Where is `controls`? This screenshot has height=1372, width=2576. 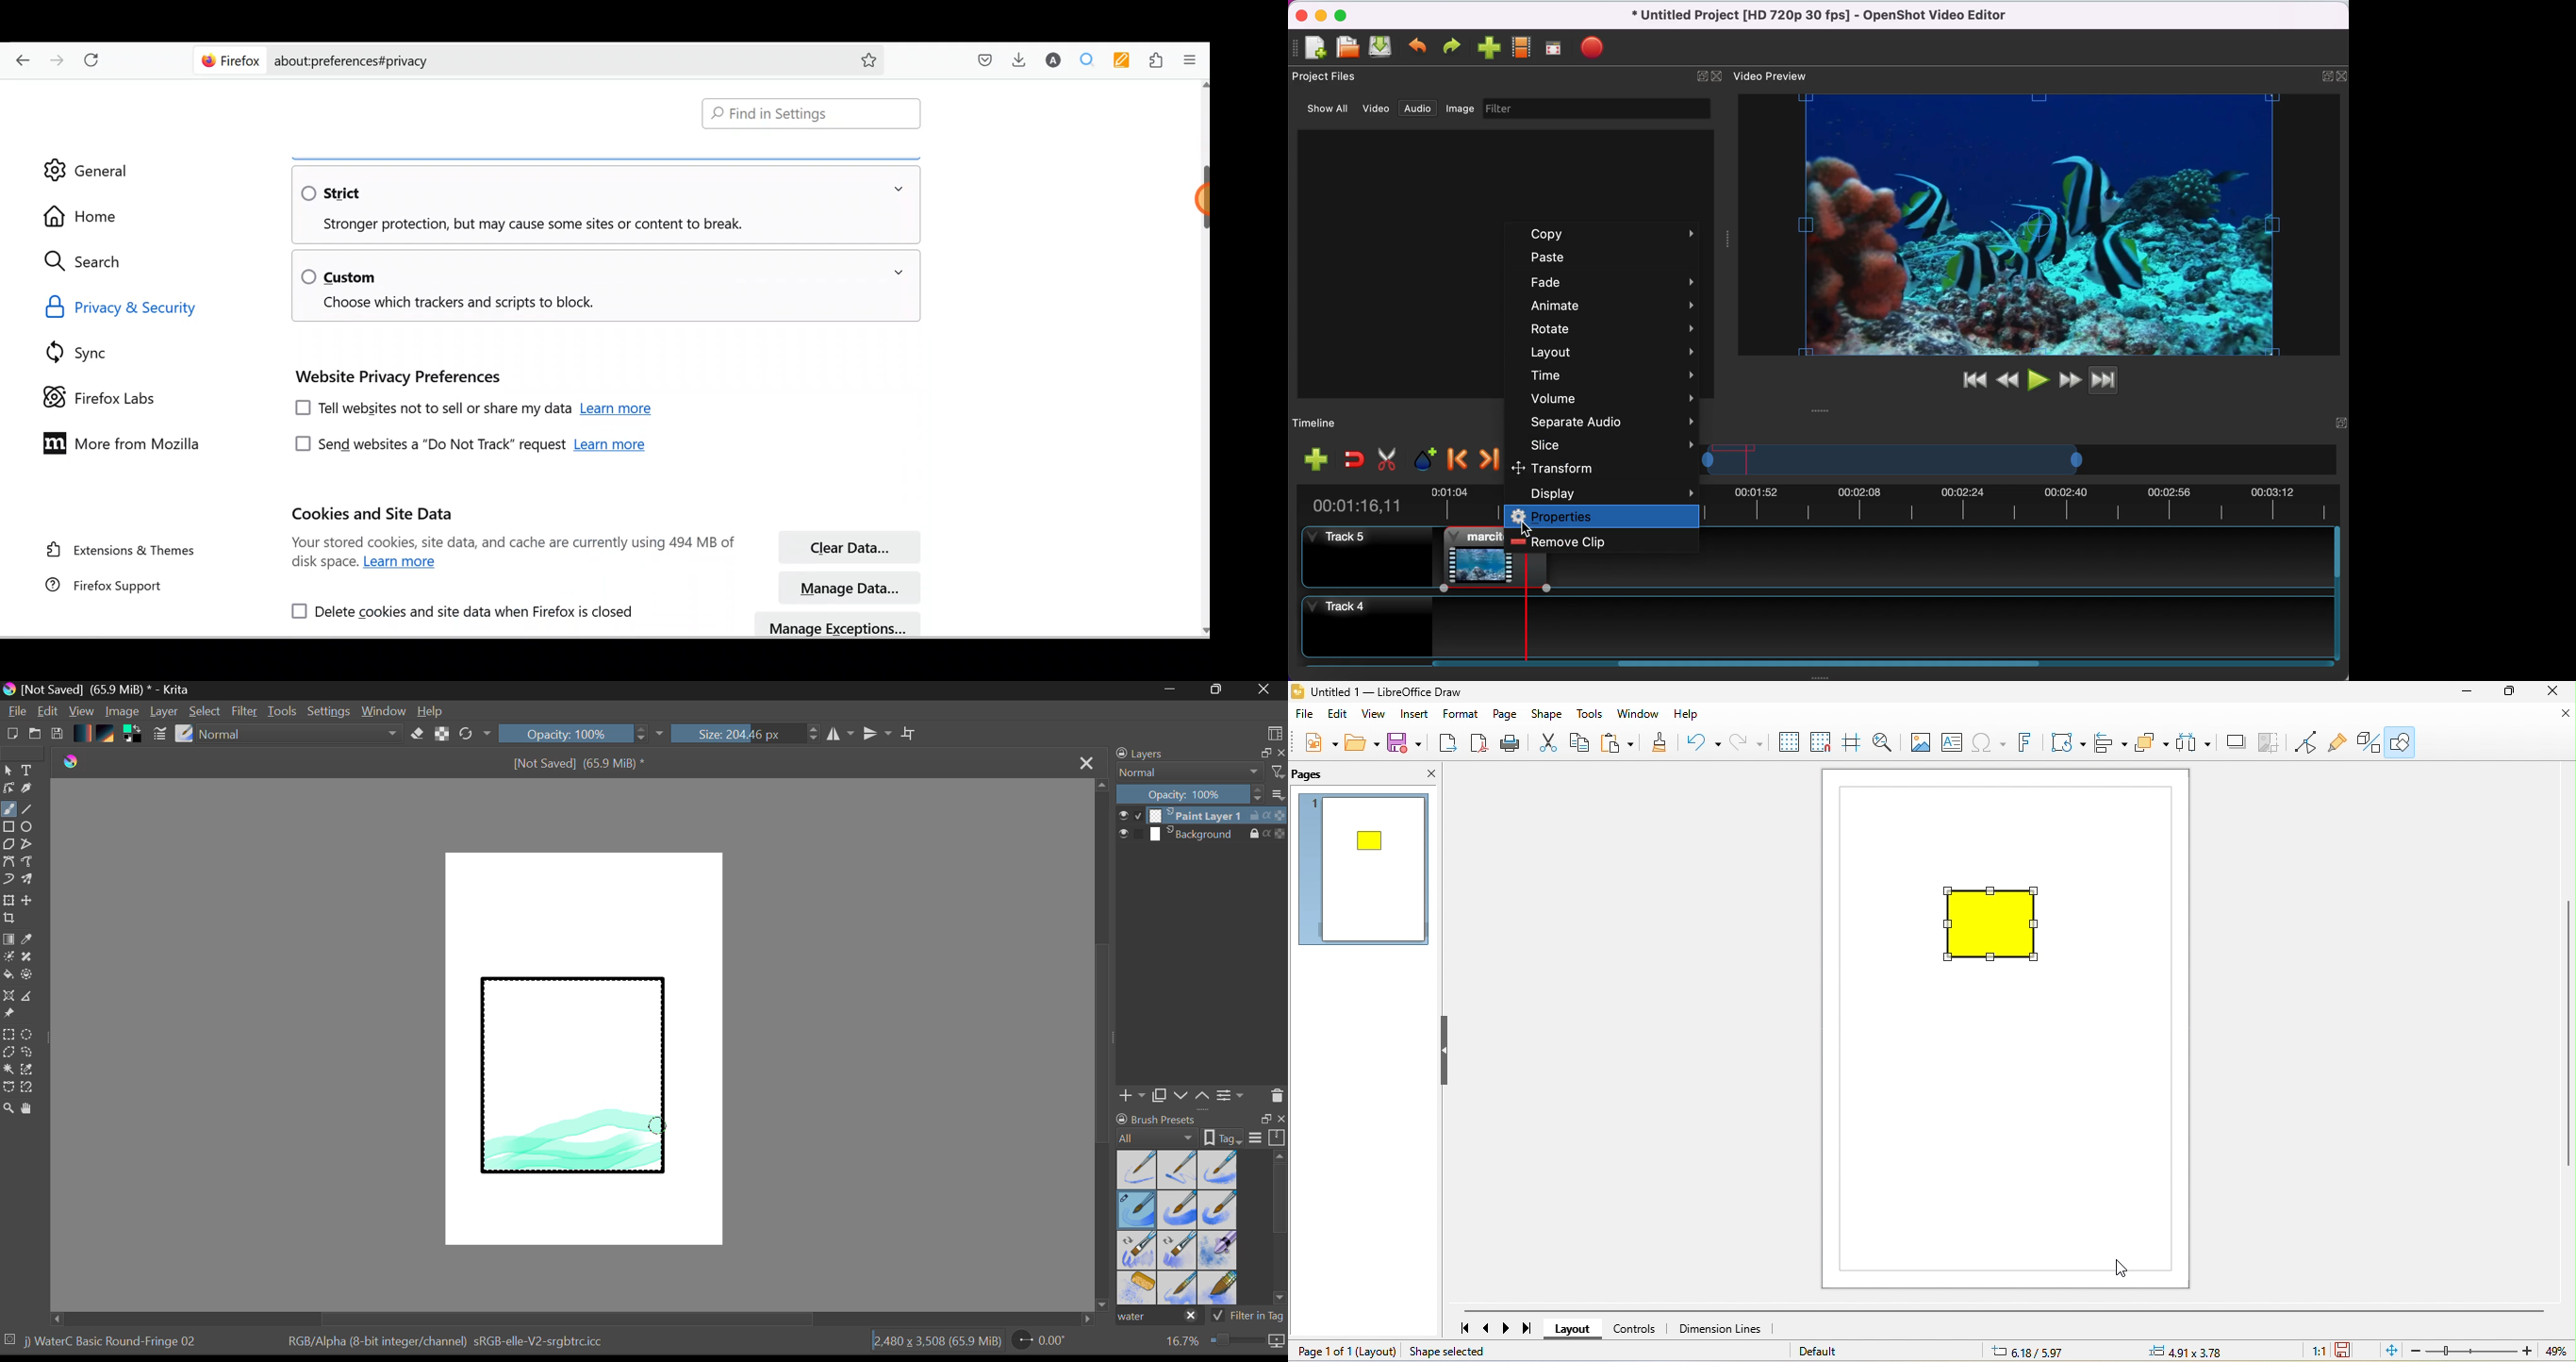
controls is located at coordinates (1641, 1326).